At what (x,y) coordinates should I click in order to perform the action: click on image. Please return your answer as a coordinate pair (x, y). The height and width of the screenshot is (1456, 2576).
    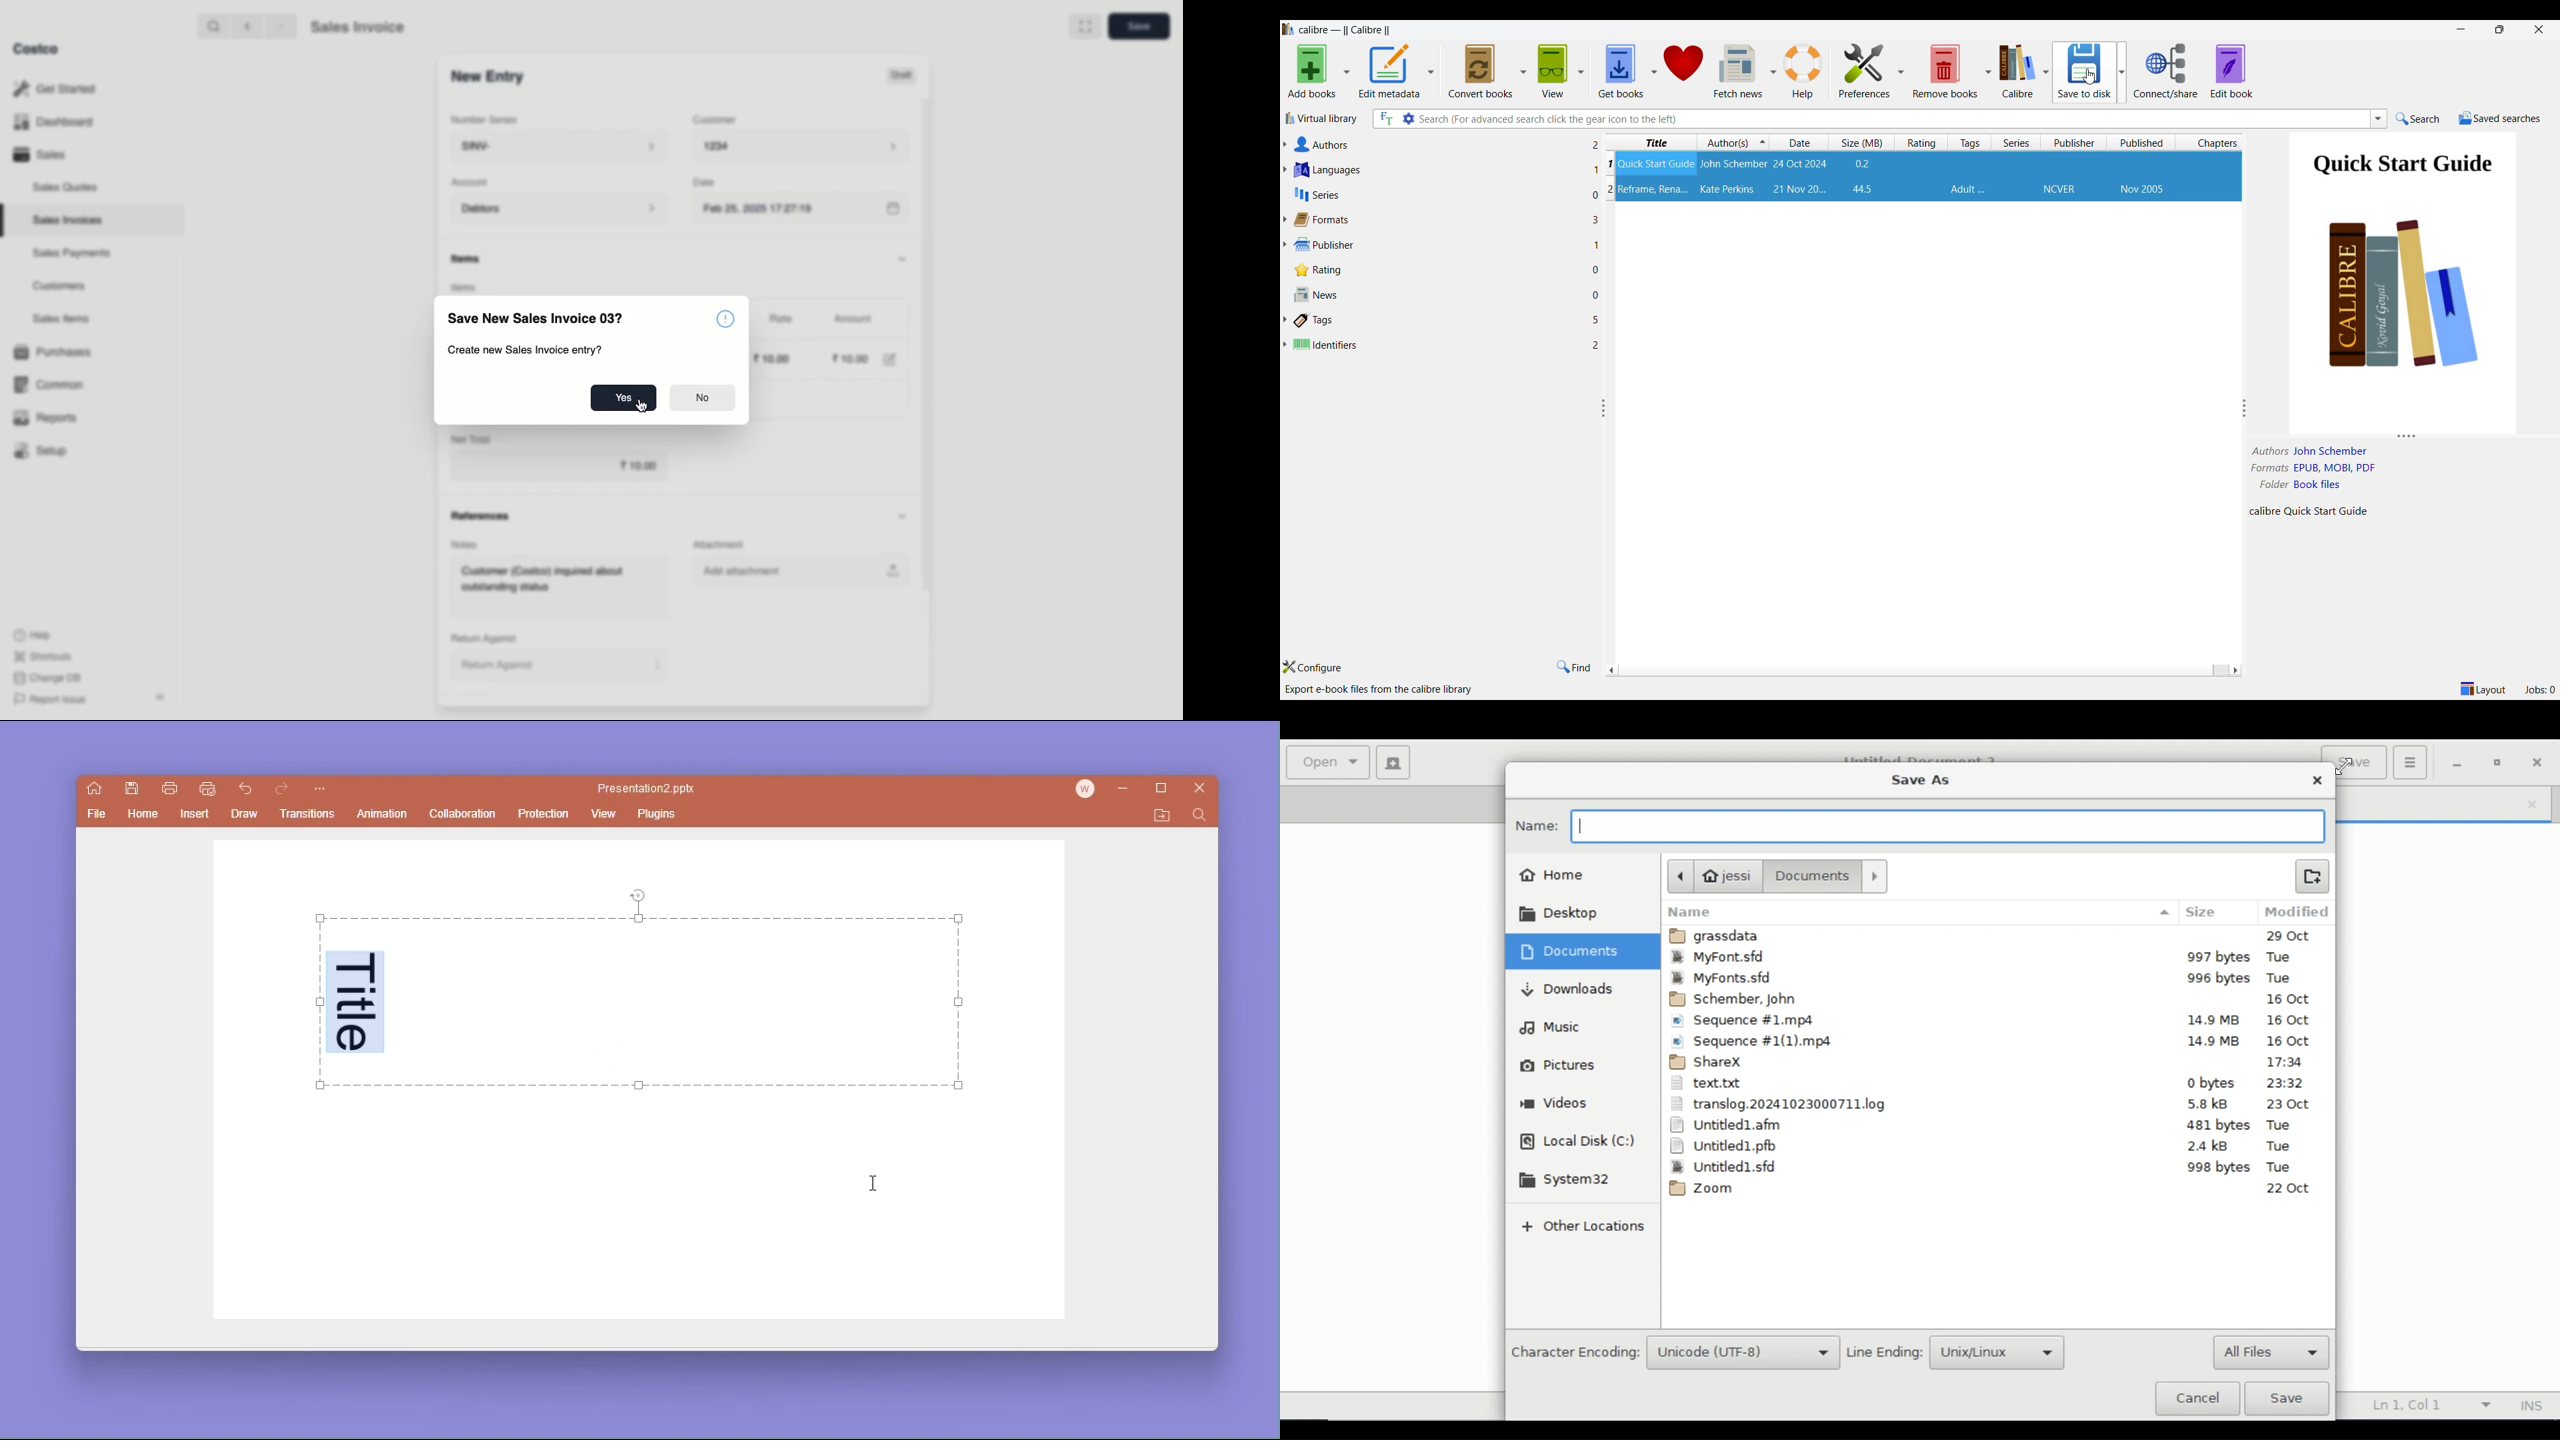
    Looking at the image, I should click on (2406, 311).